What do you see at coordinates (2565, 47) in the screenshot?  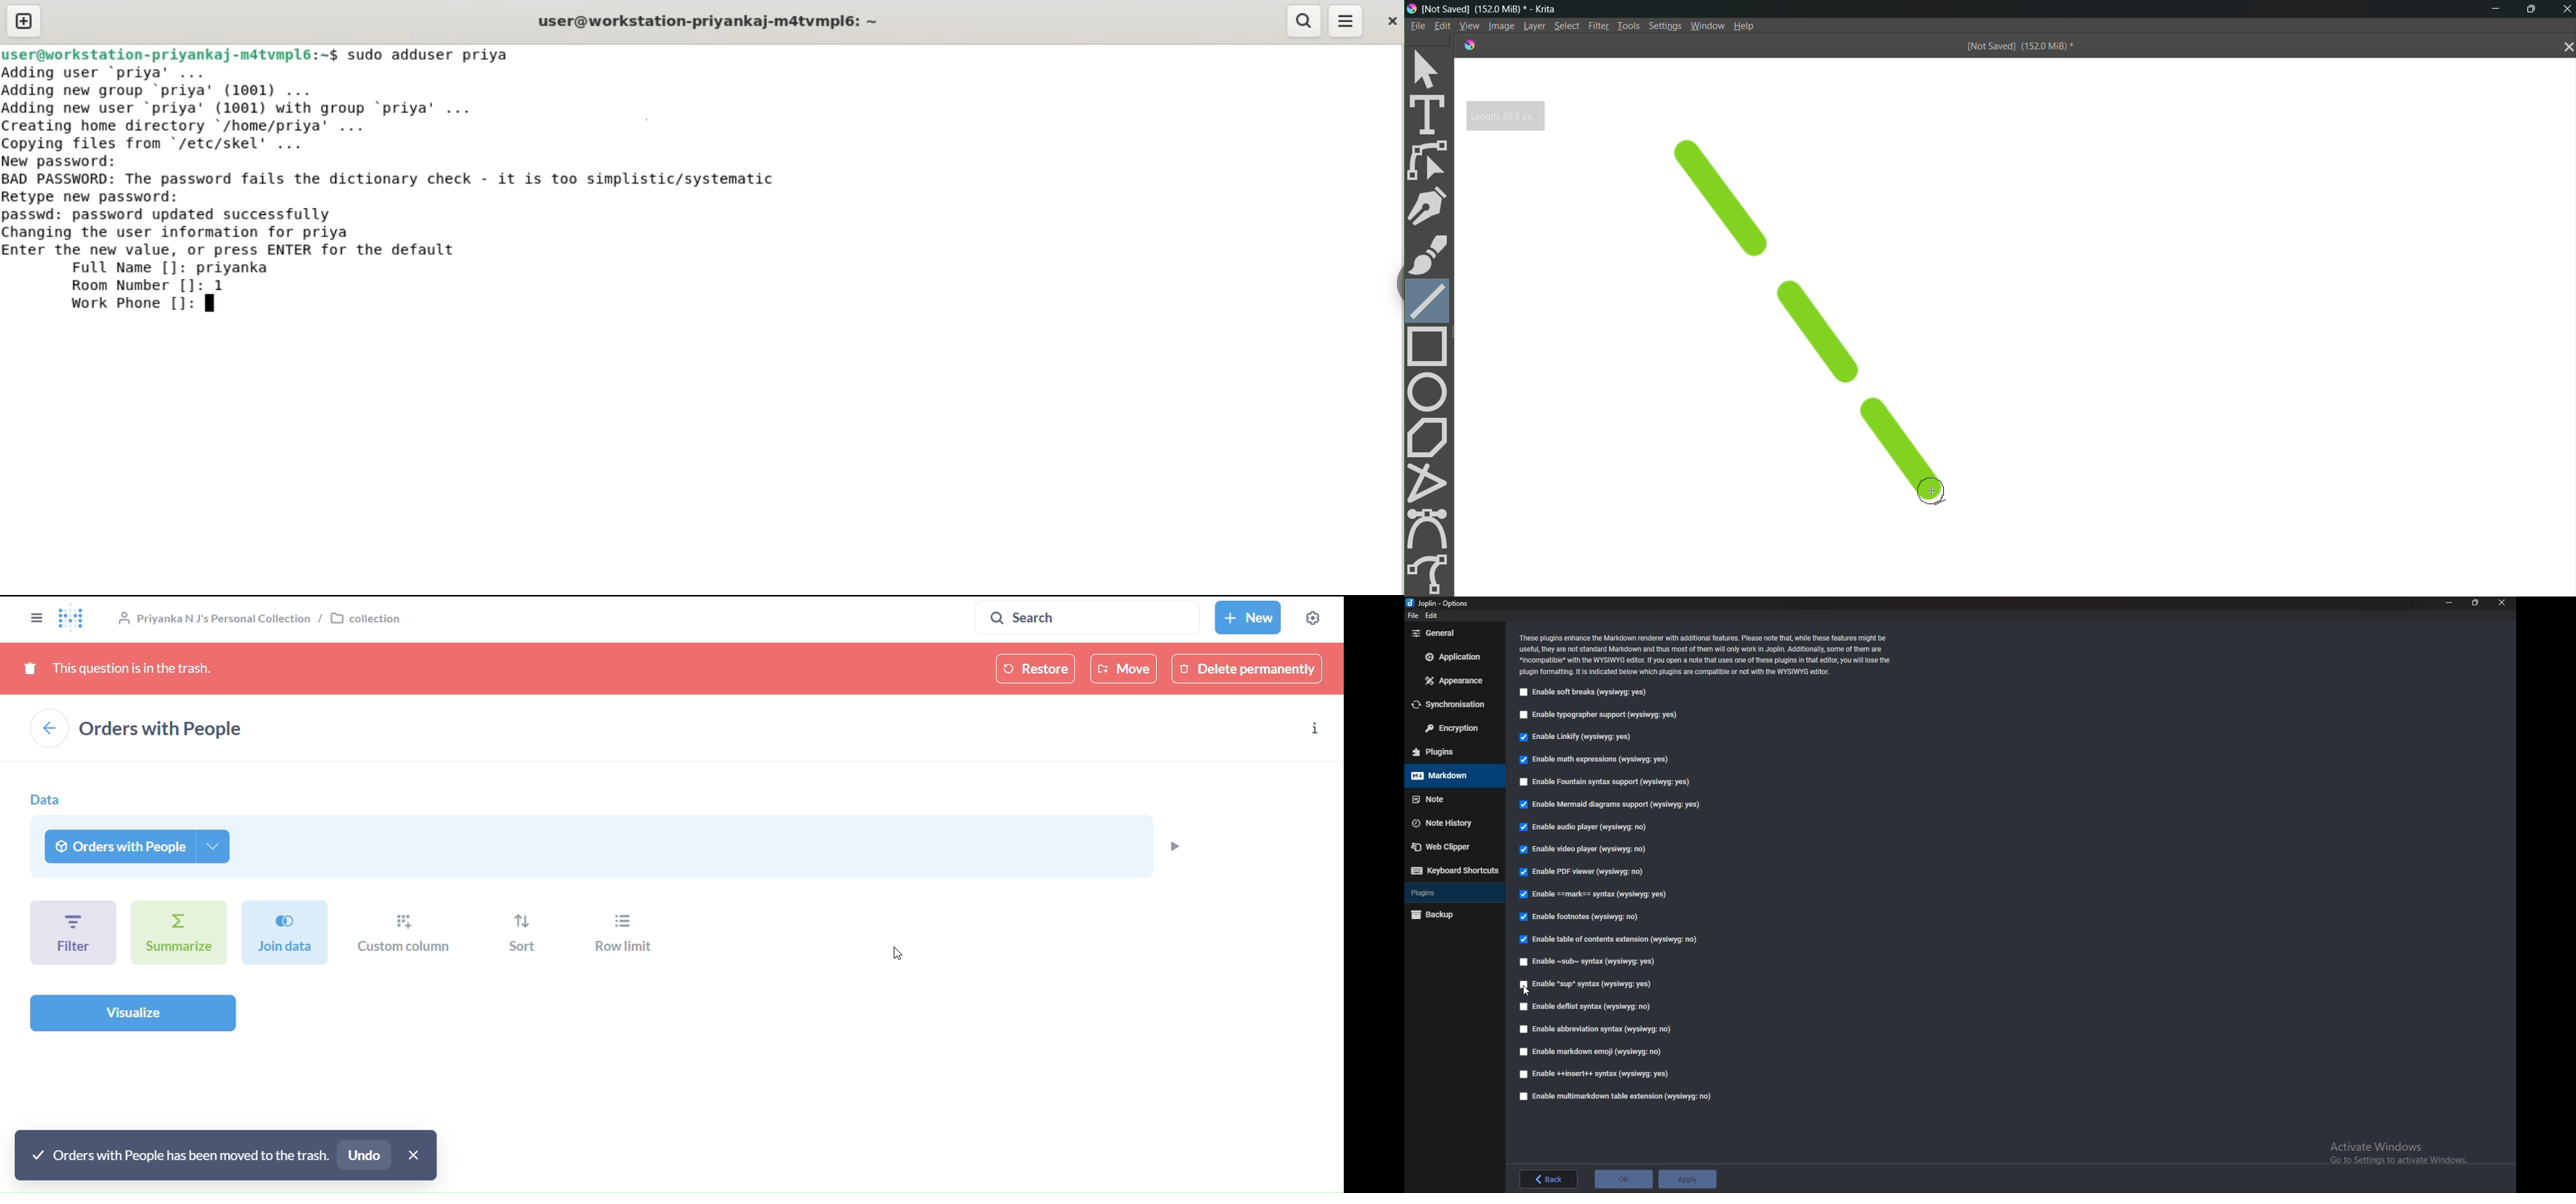 I see `close tab` at bounding box center [2565, 47].